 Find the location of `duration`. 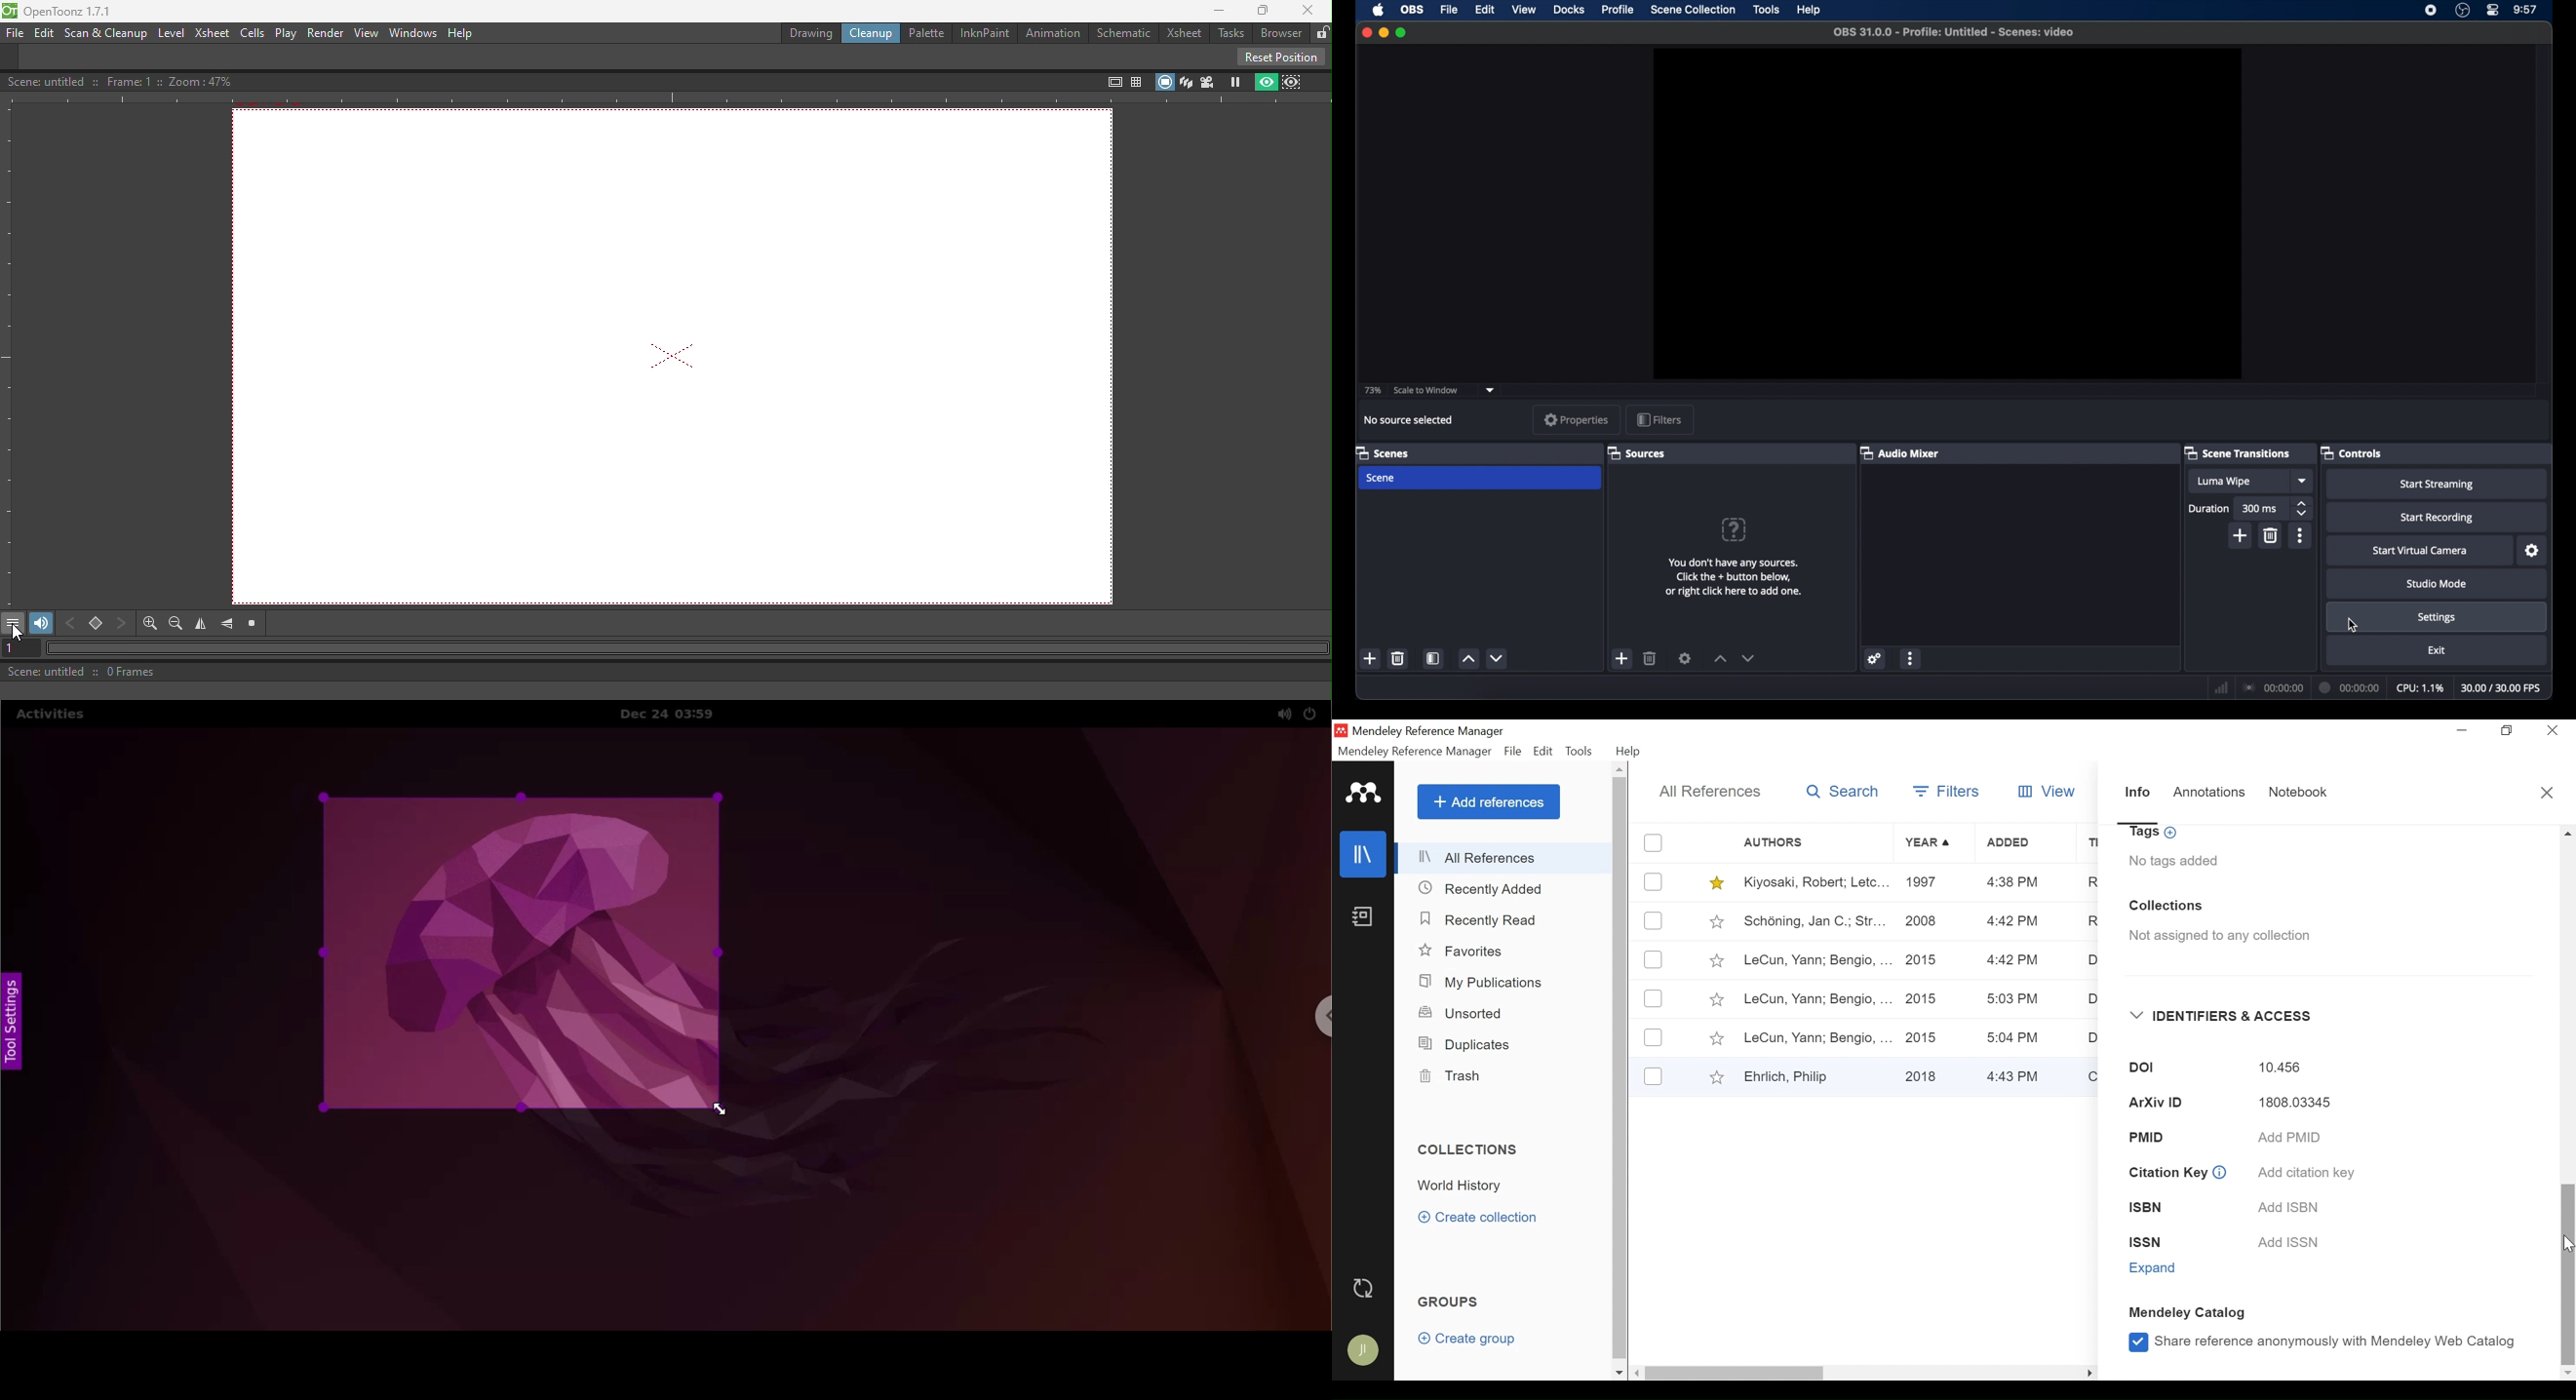

duration is located at coordinates (2351, 689).